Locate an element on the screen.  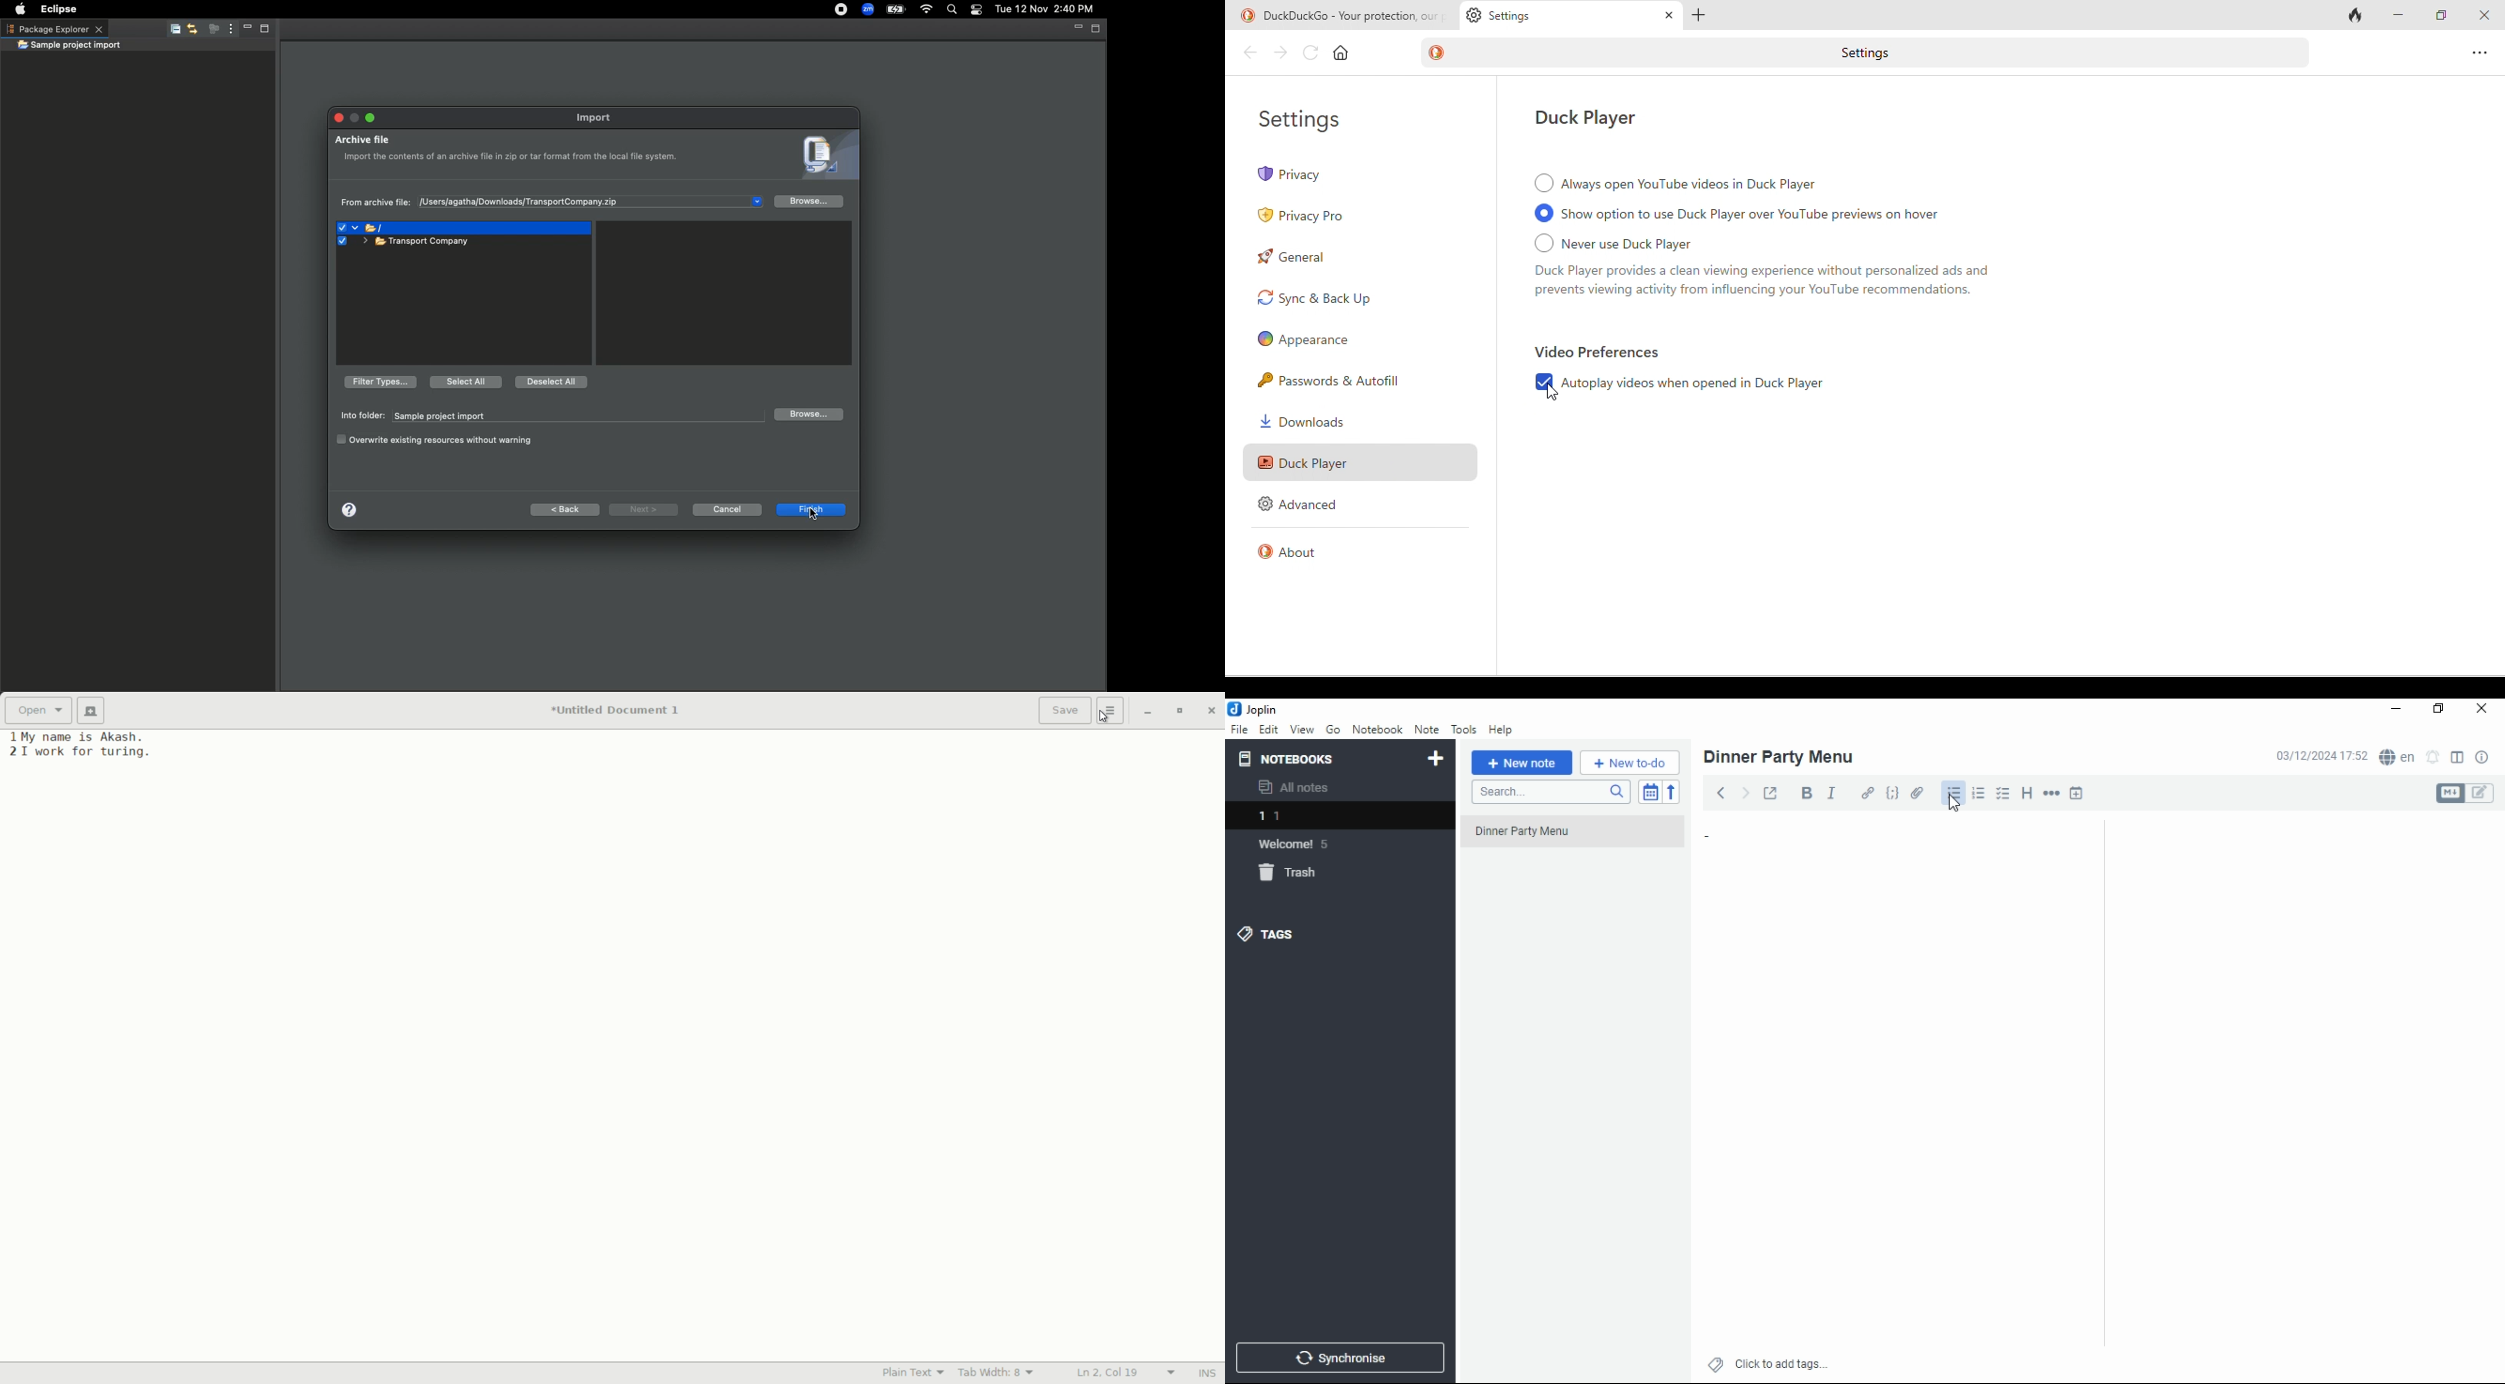
03/12/2024 17:51 is located at coordinates (2319, 757).